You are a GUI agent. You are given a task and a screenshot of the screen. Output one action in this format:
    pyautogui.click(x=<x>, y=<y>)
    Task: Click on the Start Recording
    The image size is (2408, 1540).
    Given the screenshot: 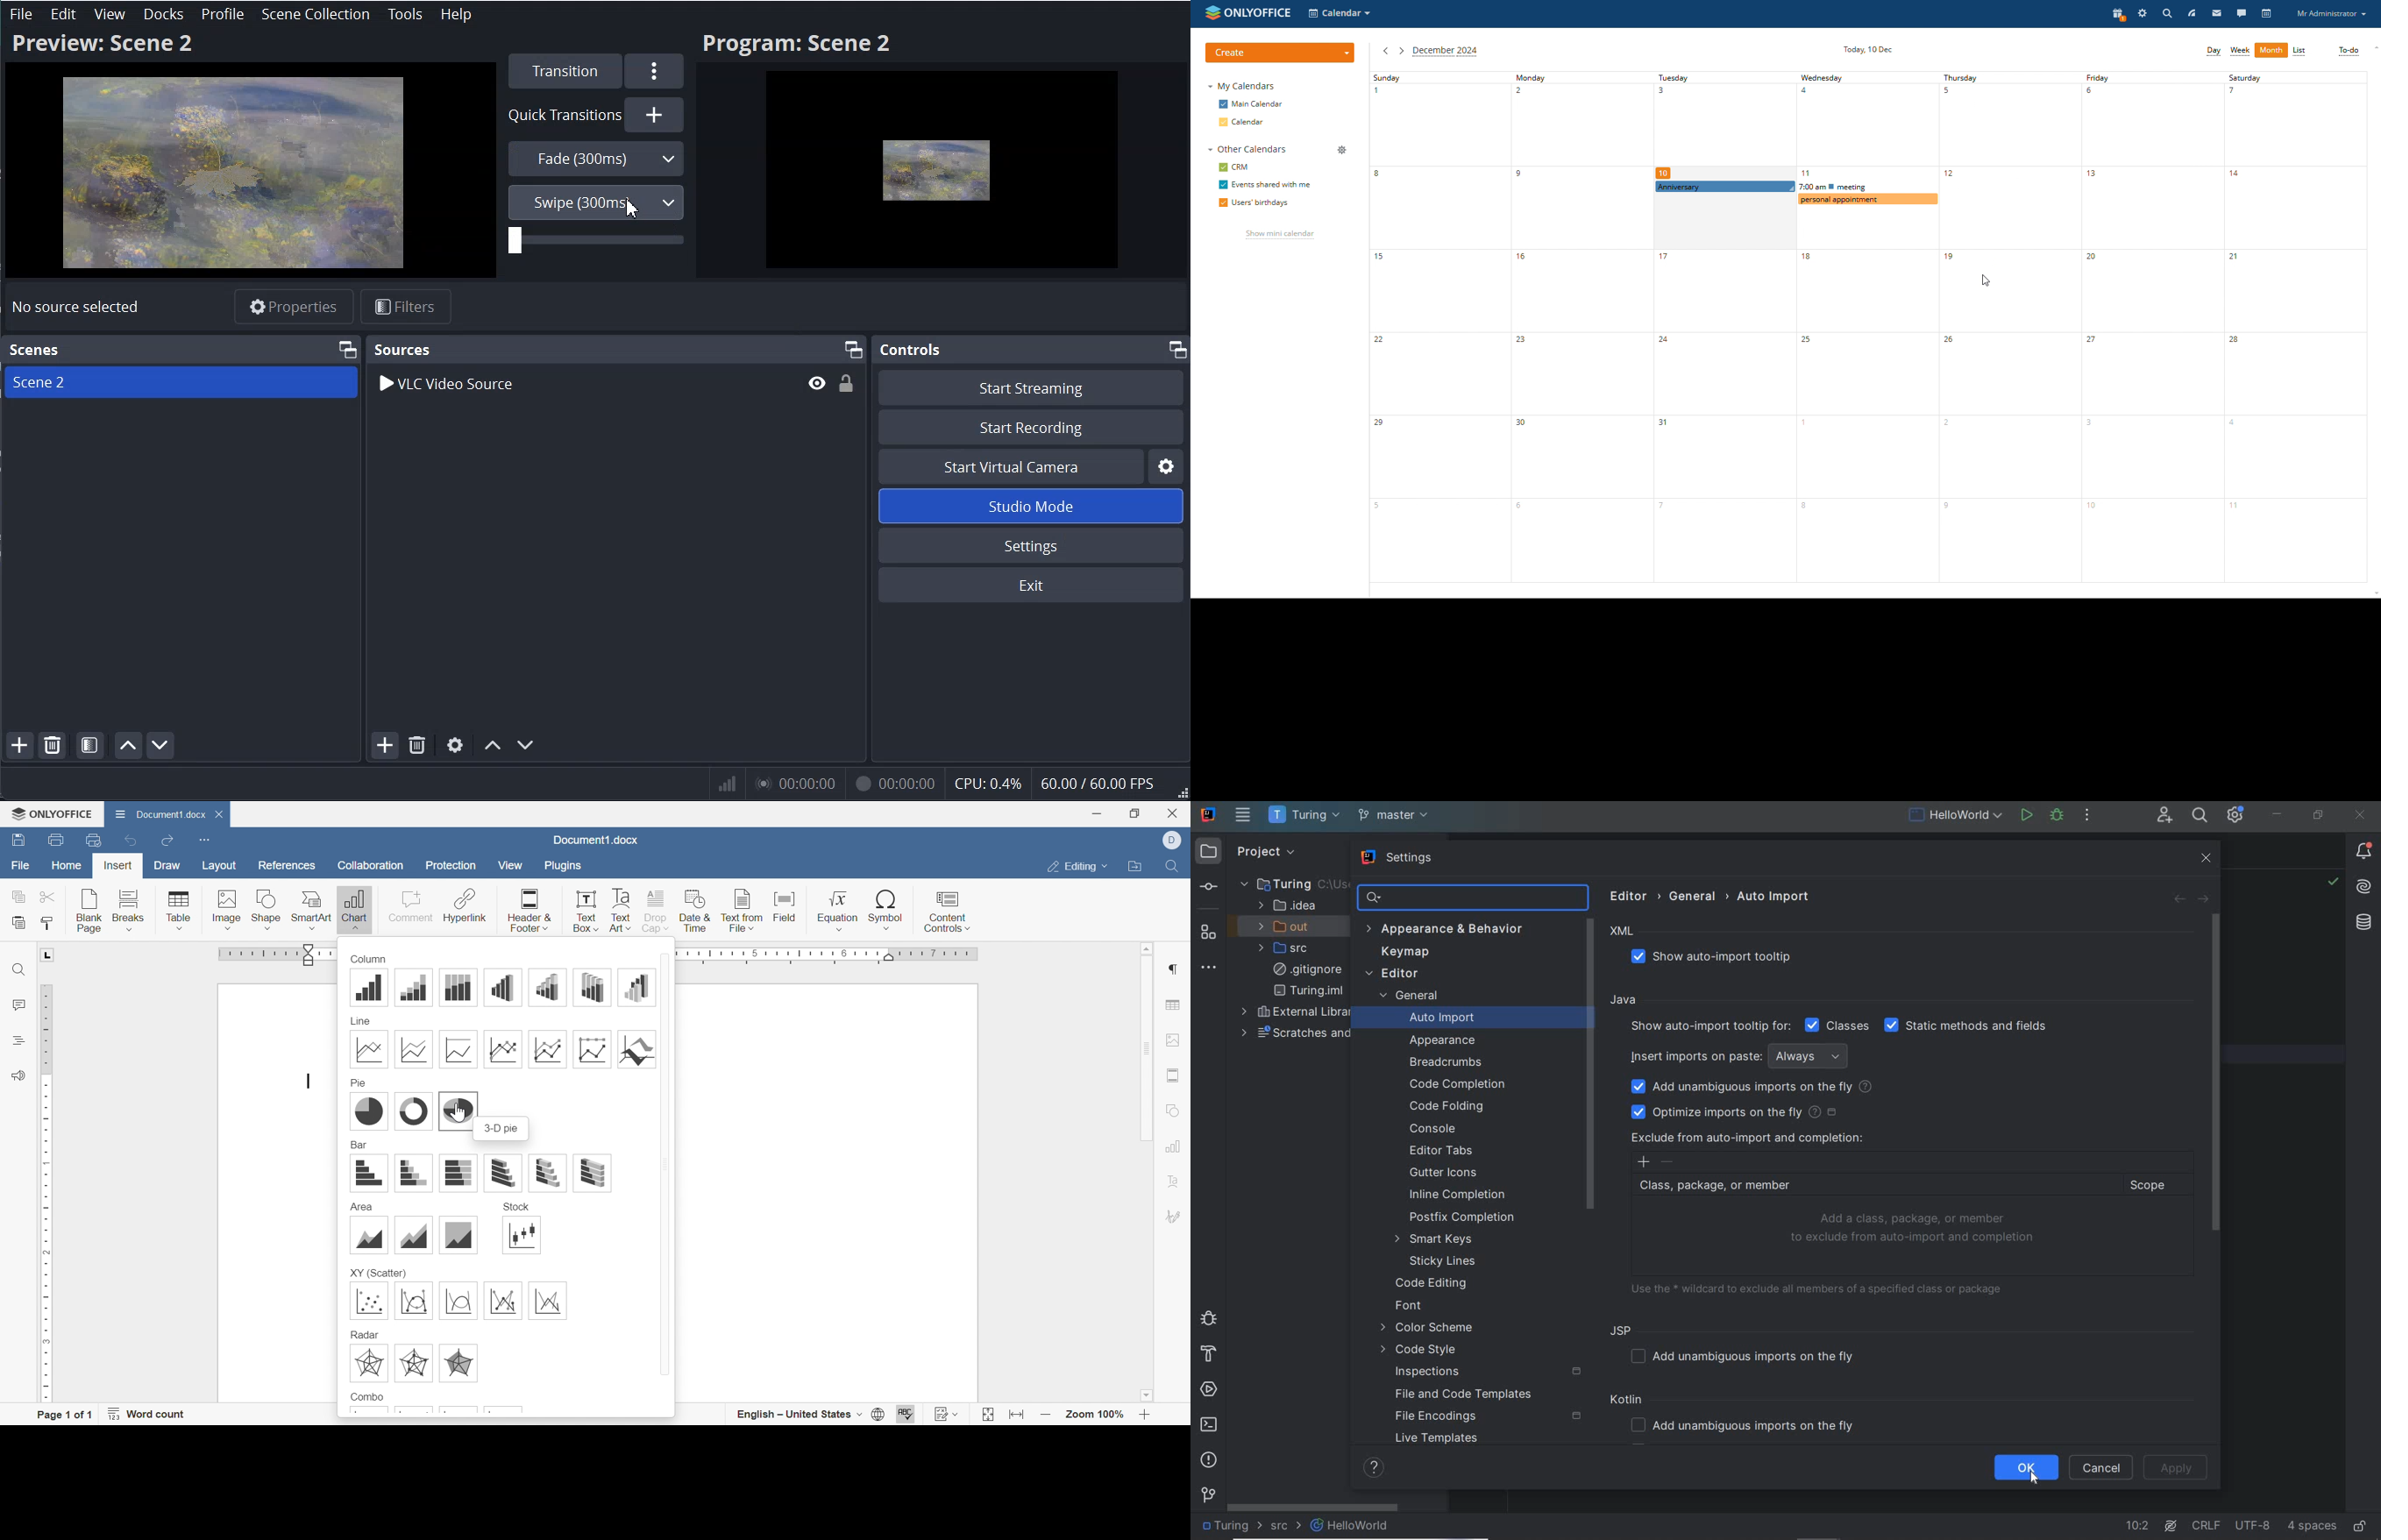 What is the action you would take?
    pyautogui.click(x=1032, y=426)
    